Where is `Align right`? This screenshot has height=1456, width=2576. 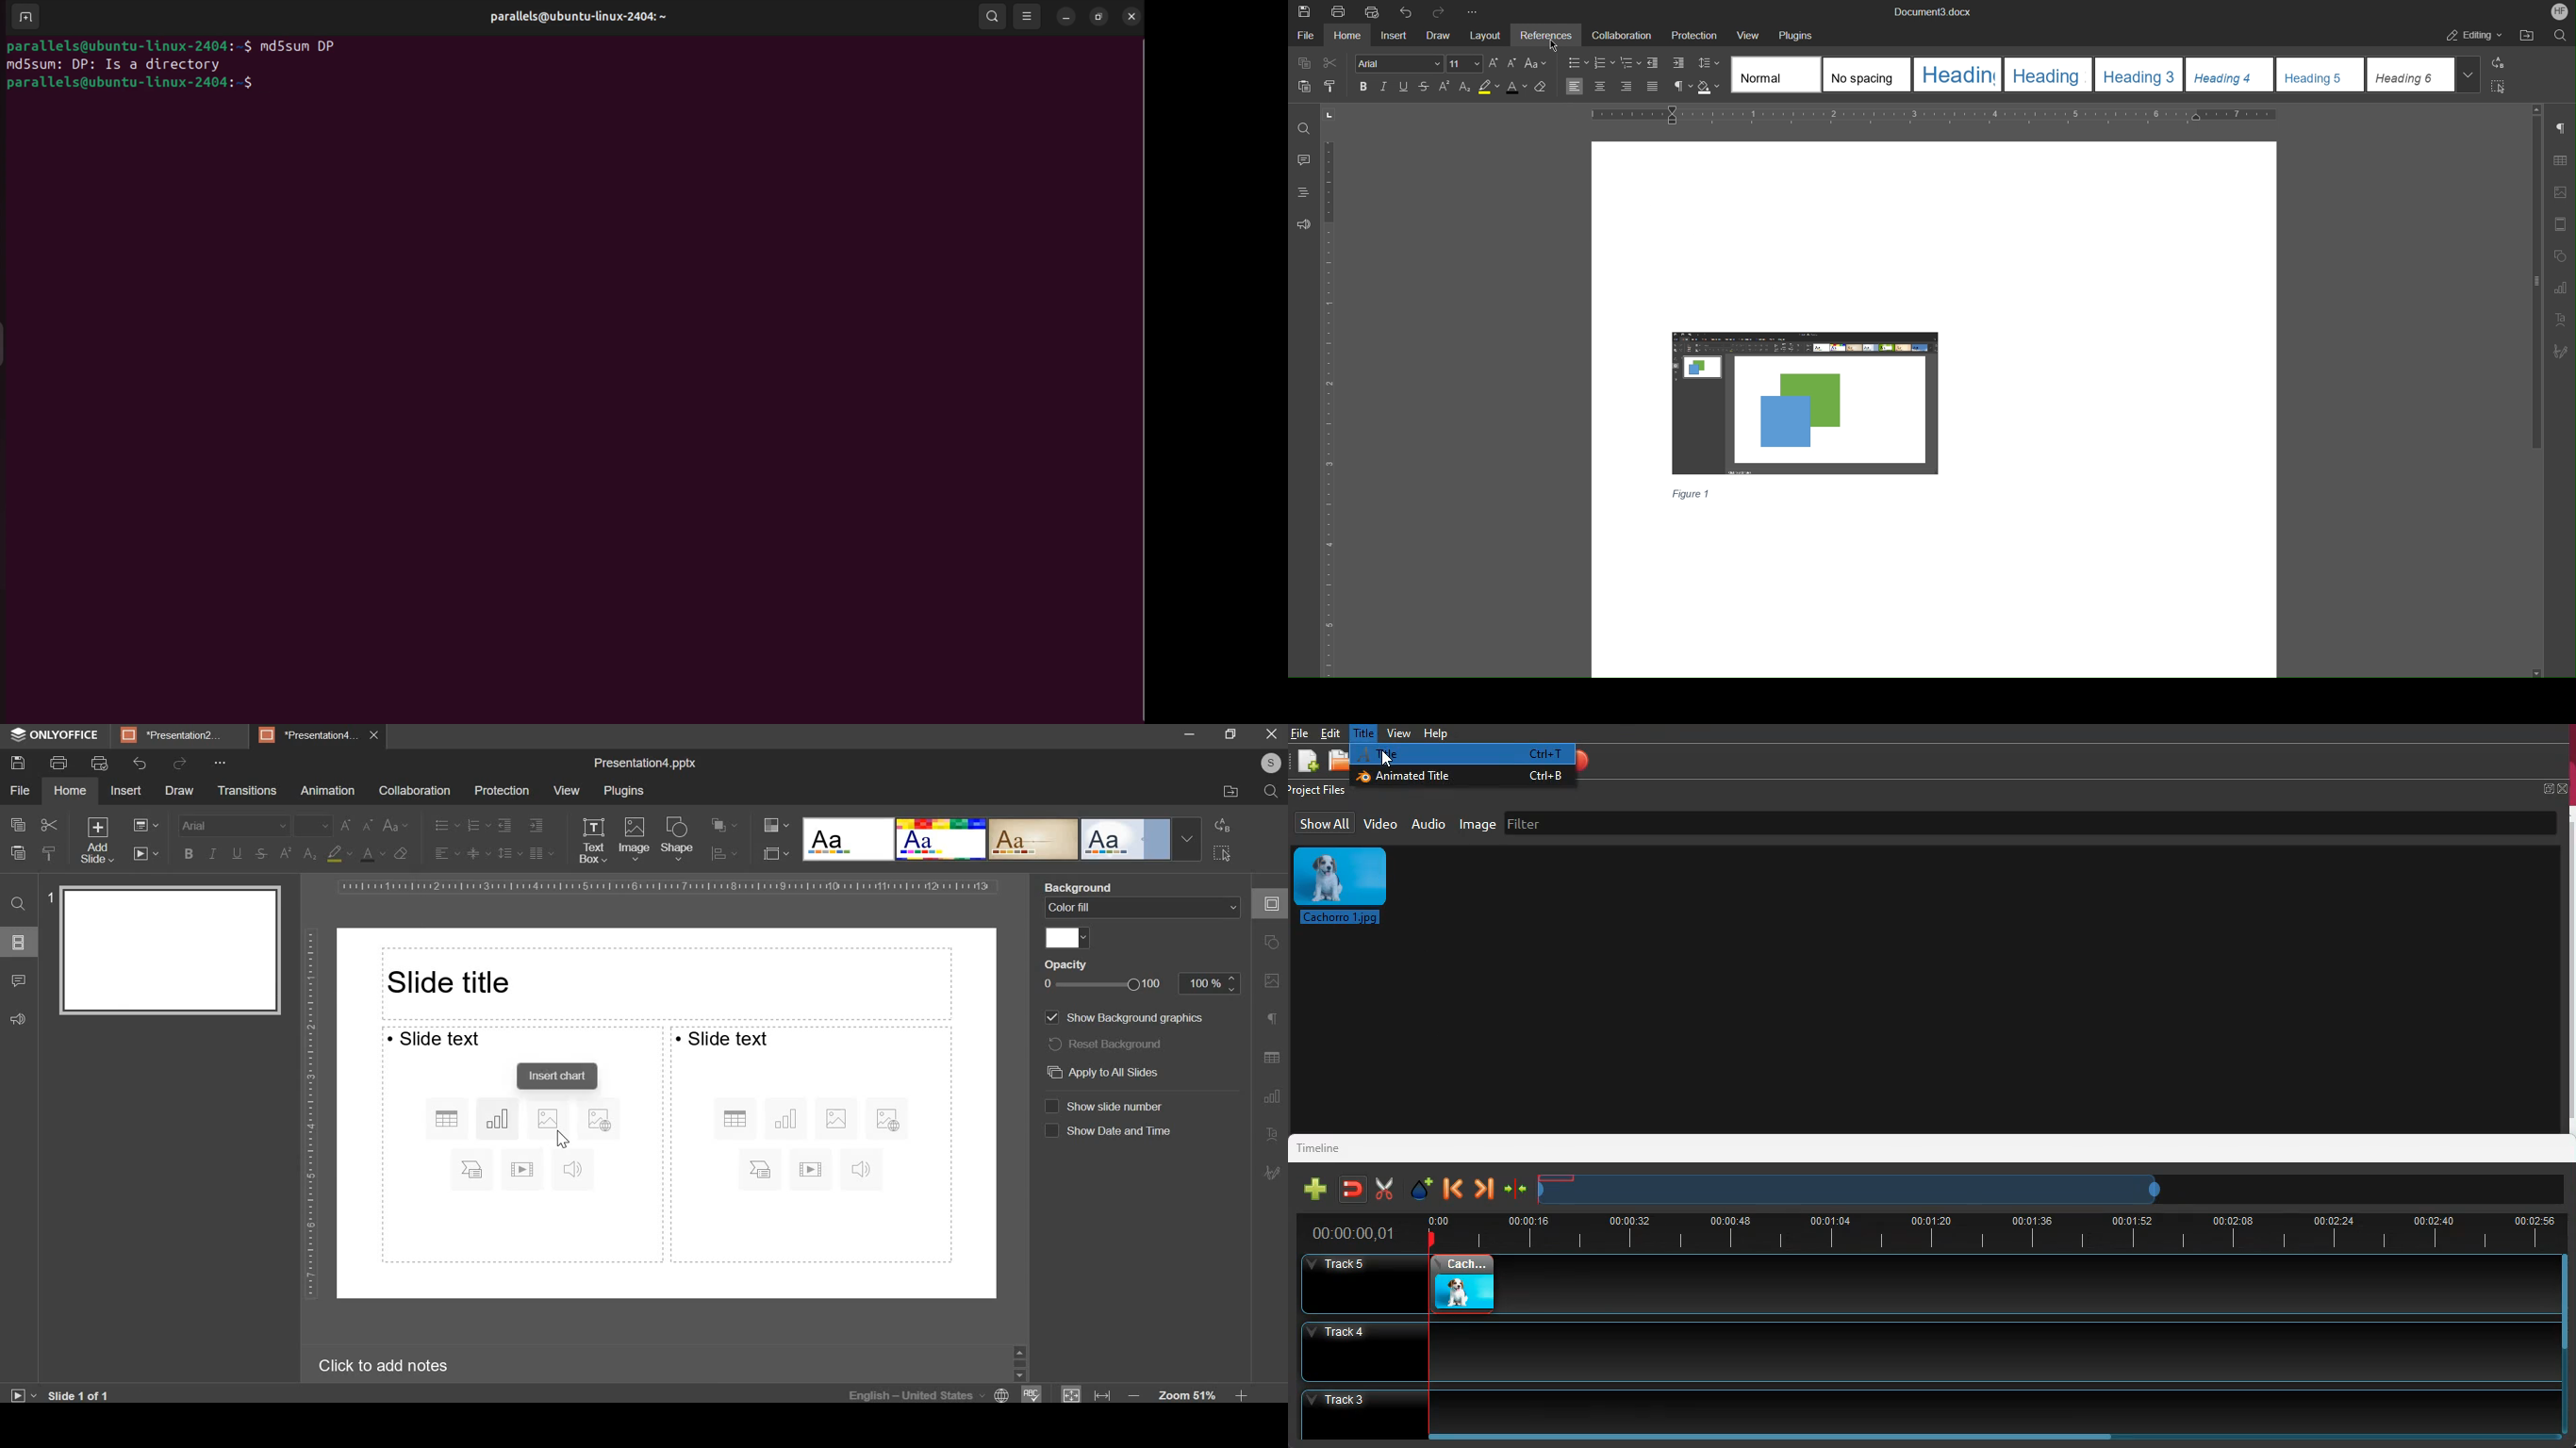 Align right is located at coordinates (1626, 87).